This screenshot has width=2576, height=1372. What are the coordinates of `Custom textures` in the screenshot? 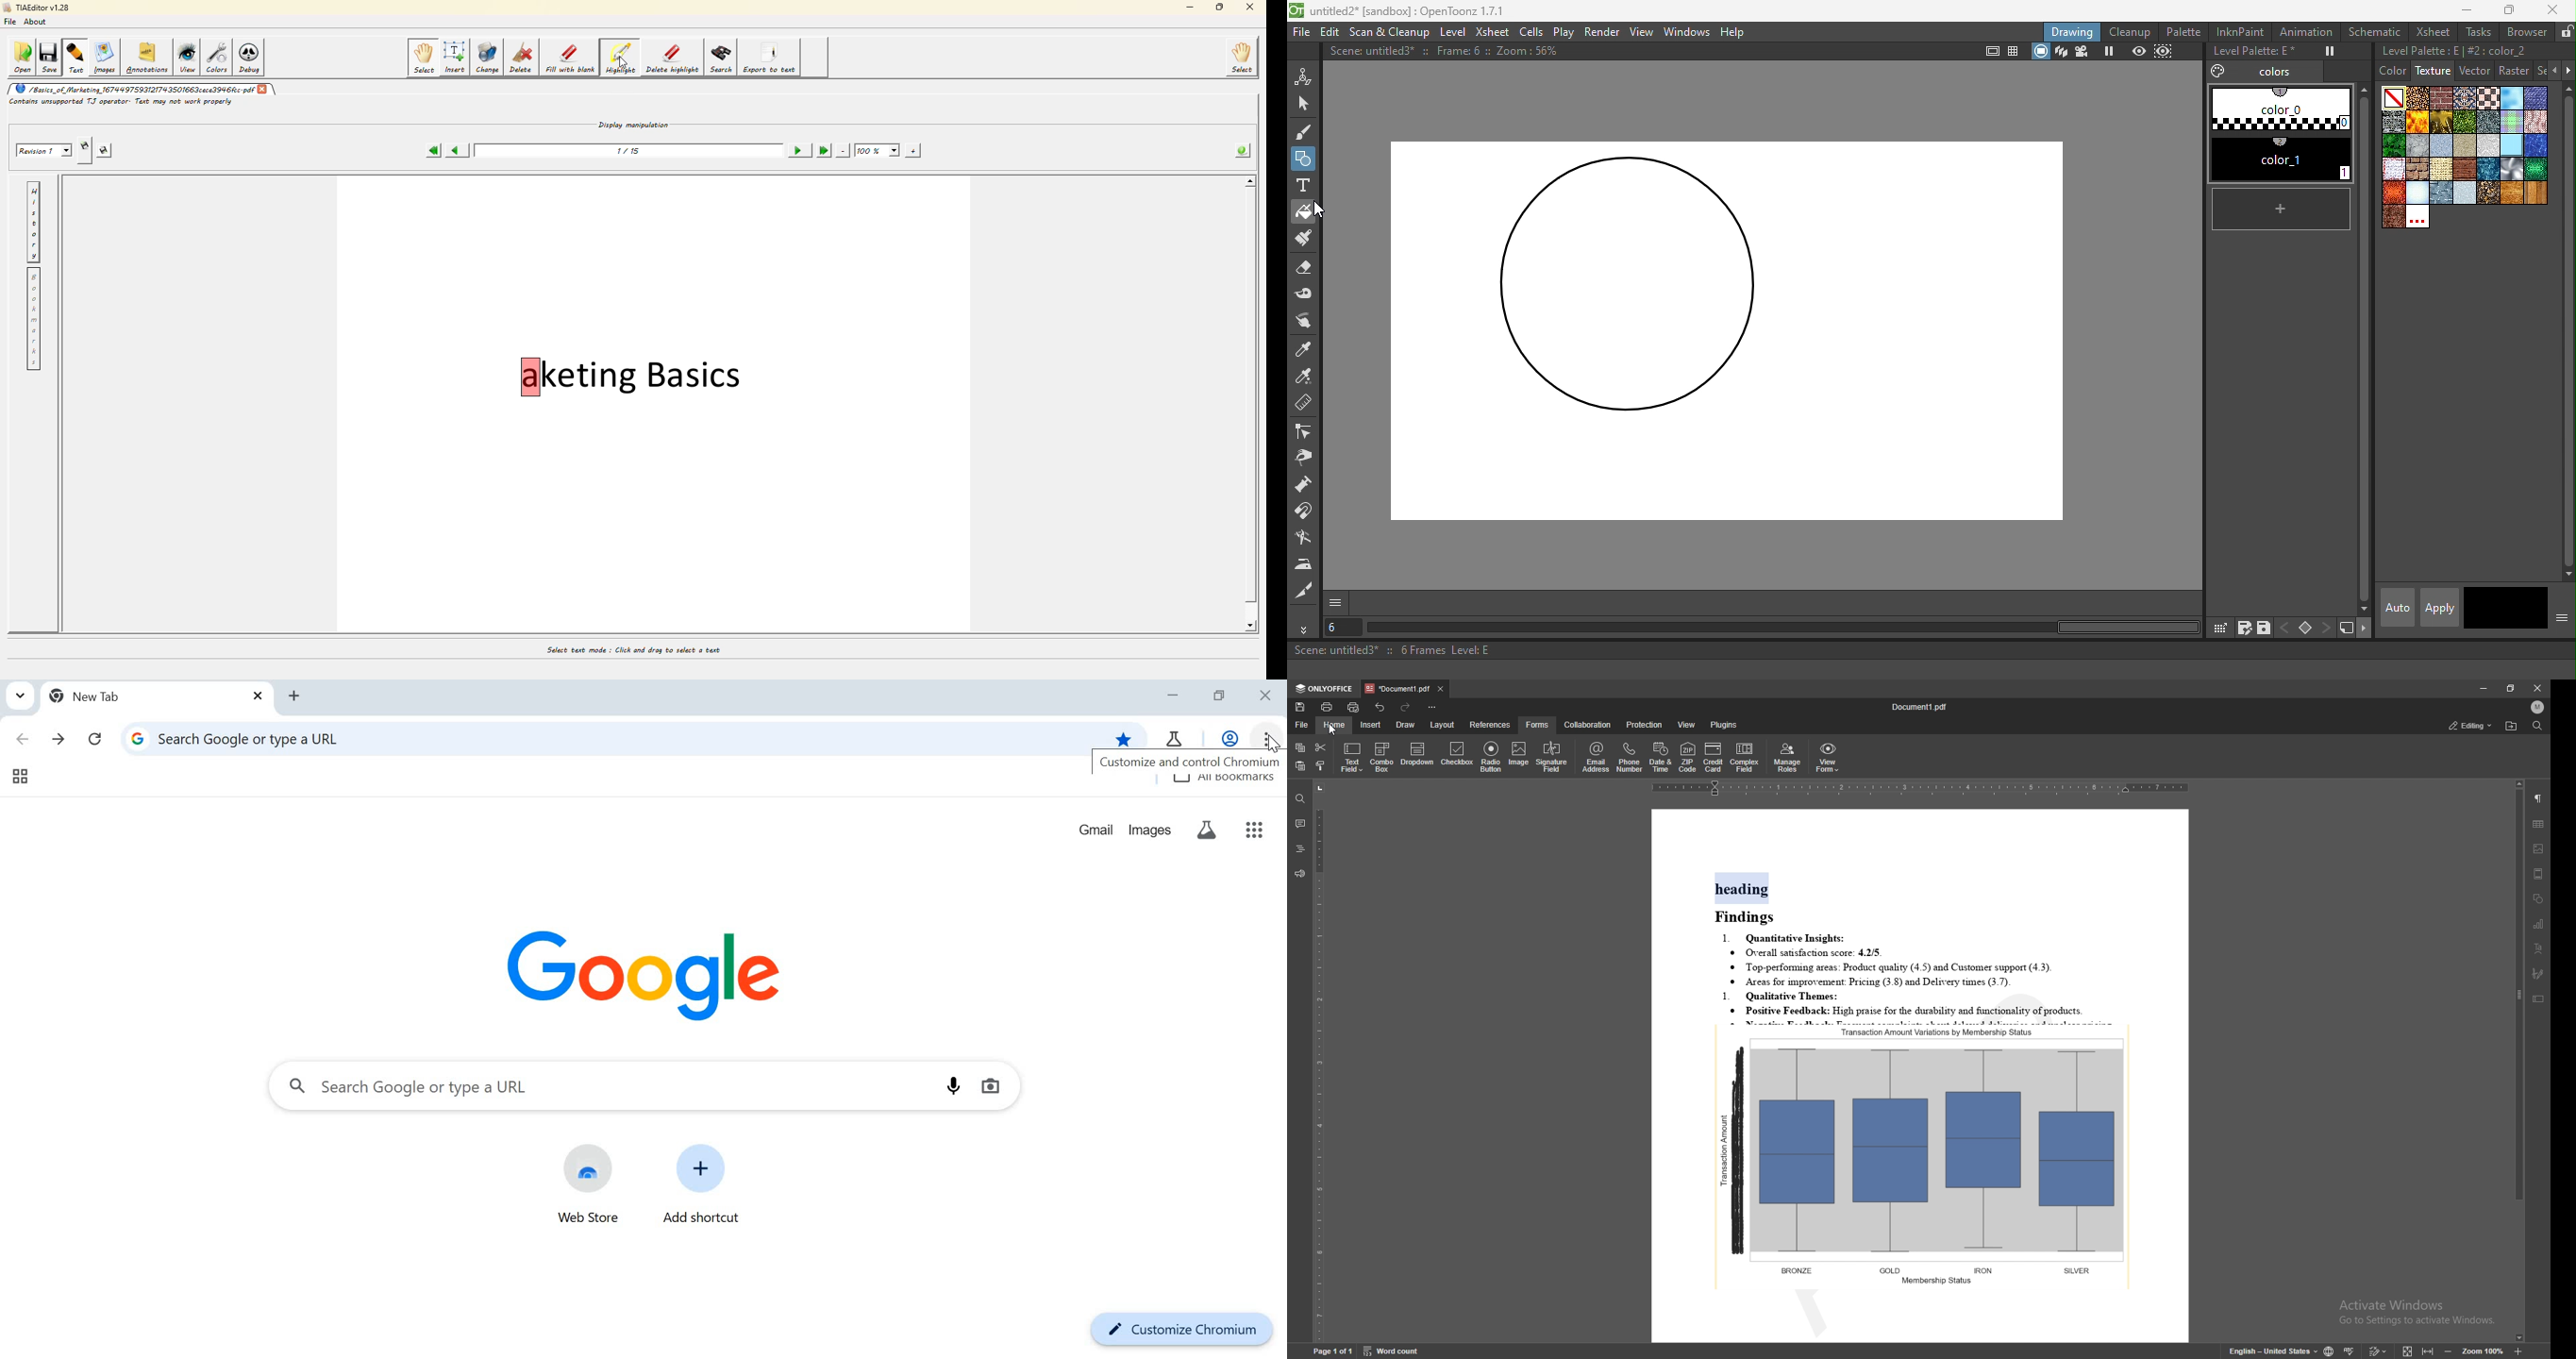 It's located at (2418, 218).